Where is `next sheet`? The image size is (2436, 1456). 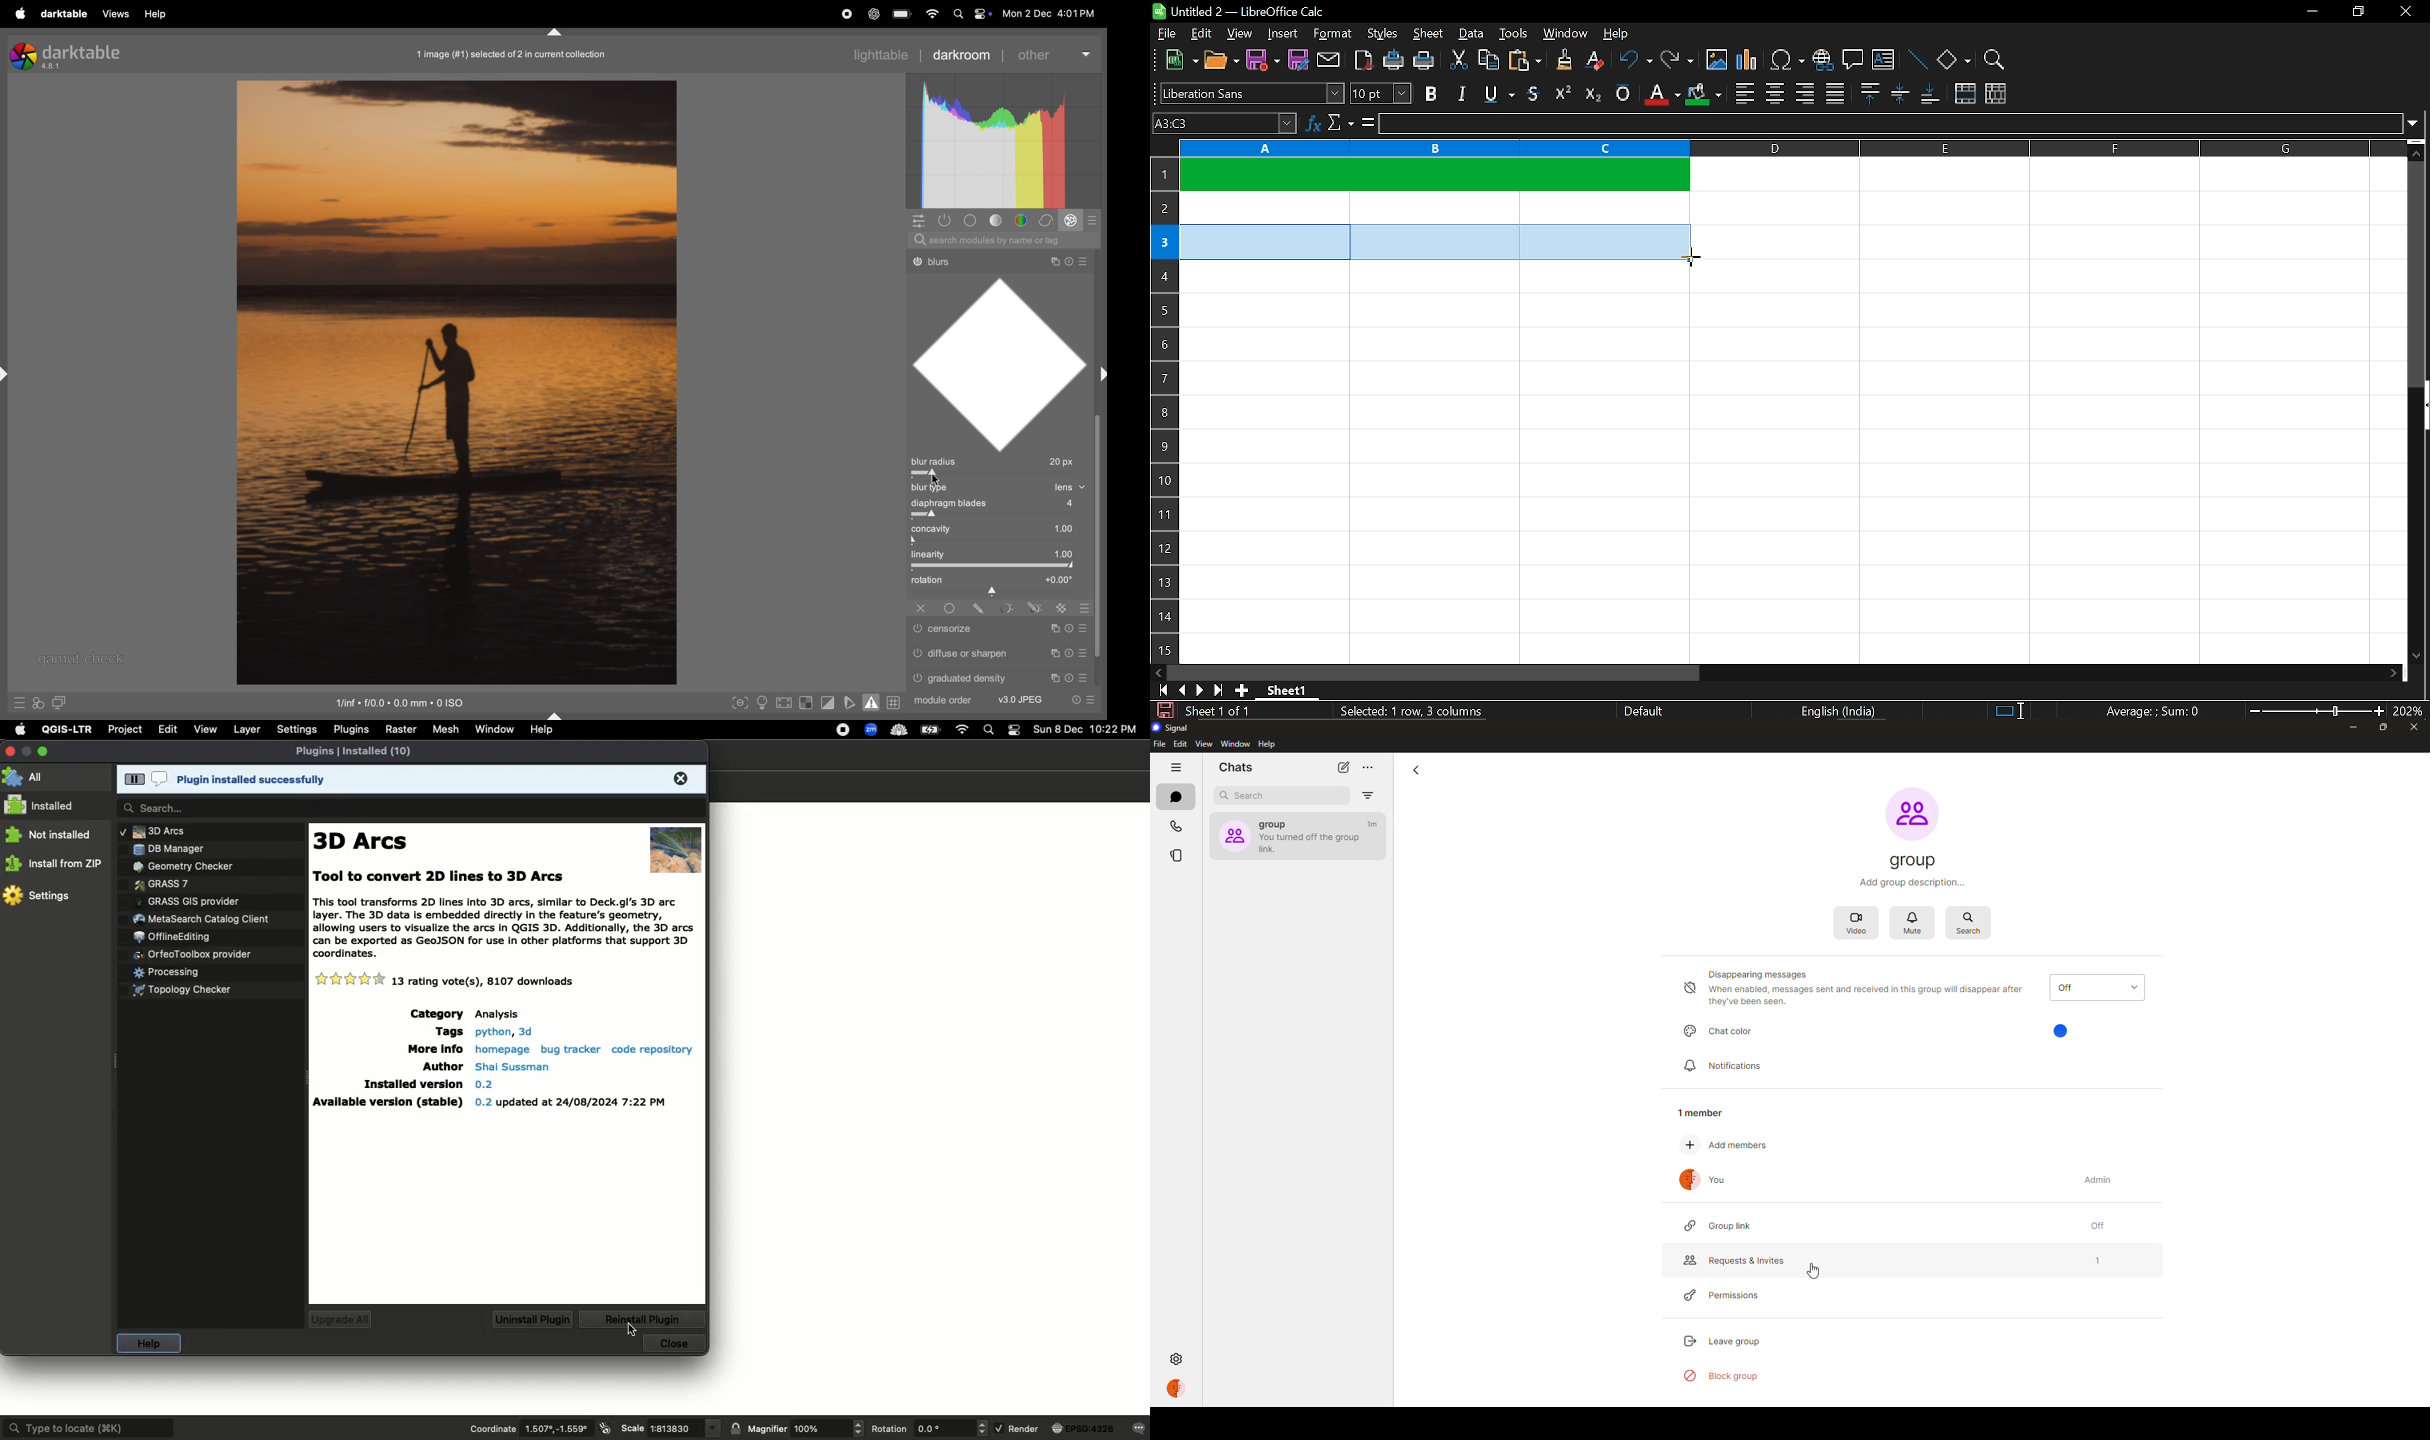
next sheet is located at coordinates (1198, 690).